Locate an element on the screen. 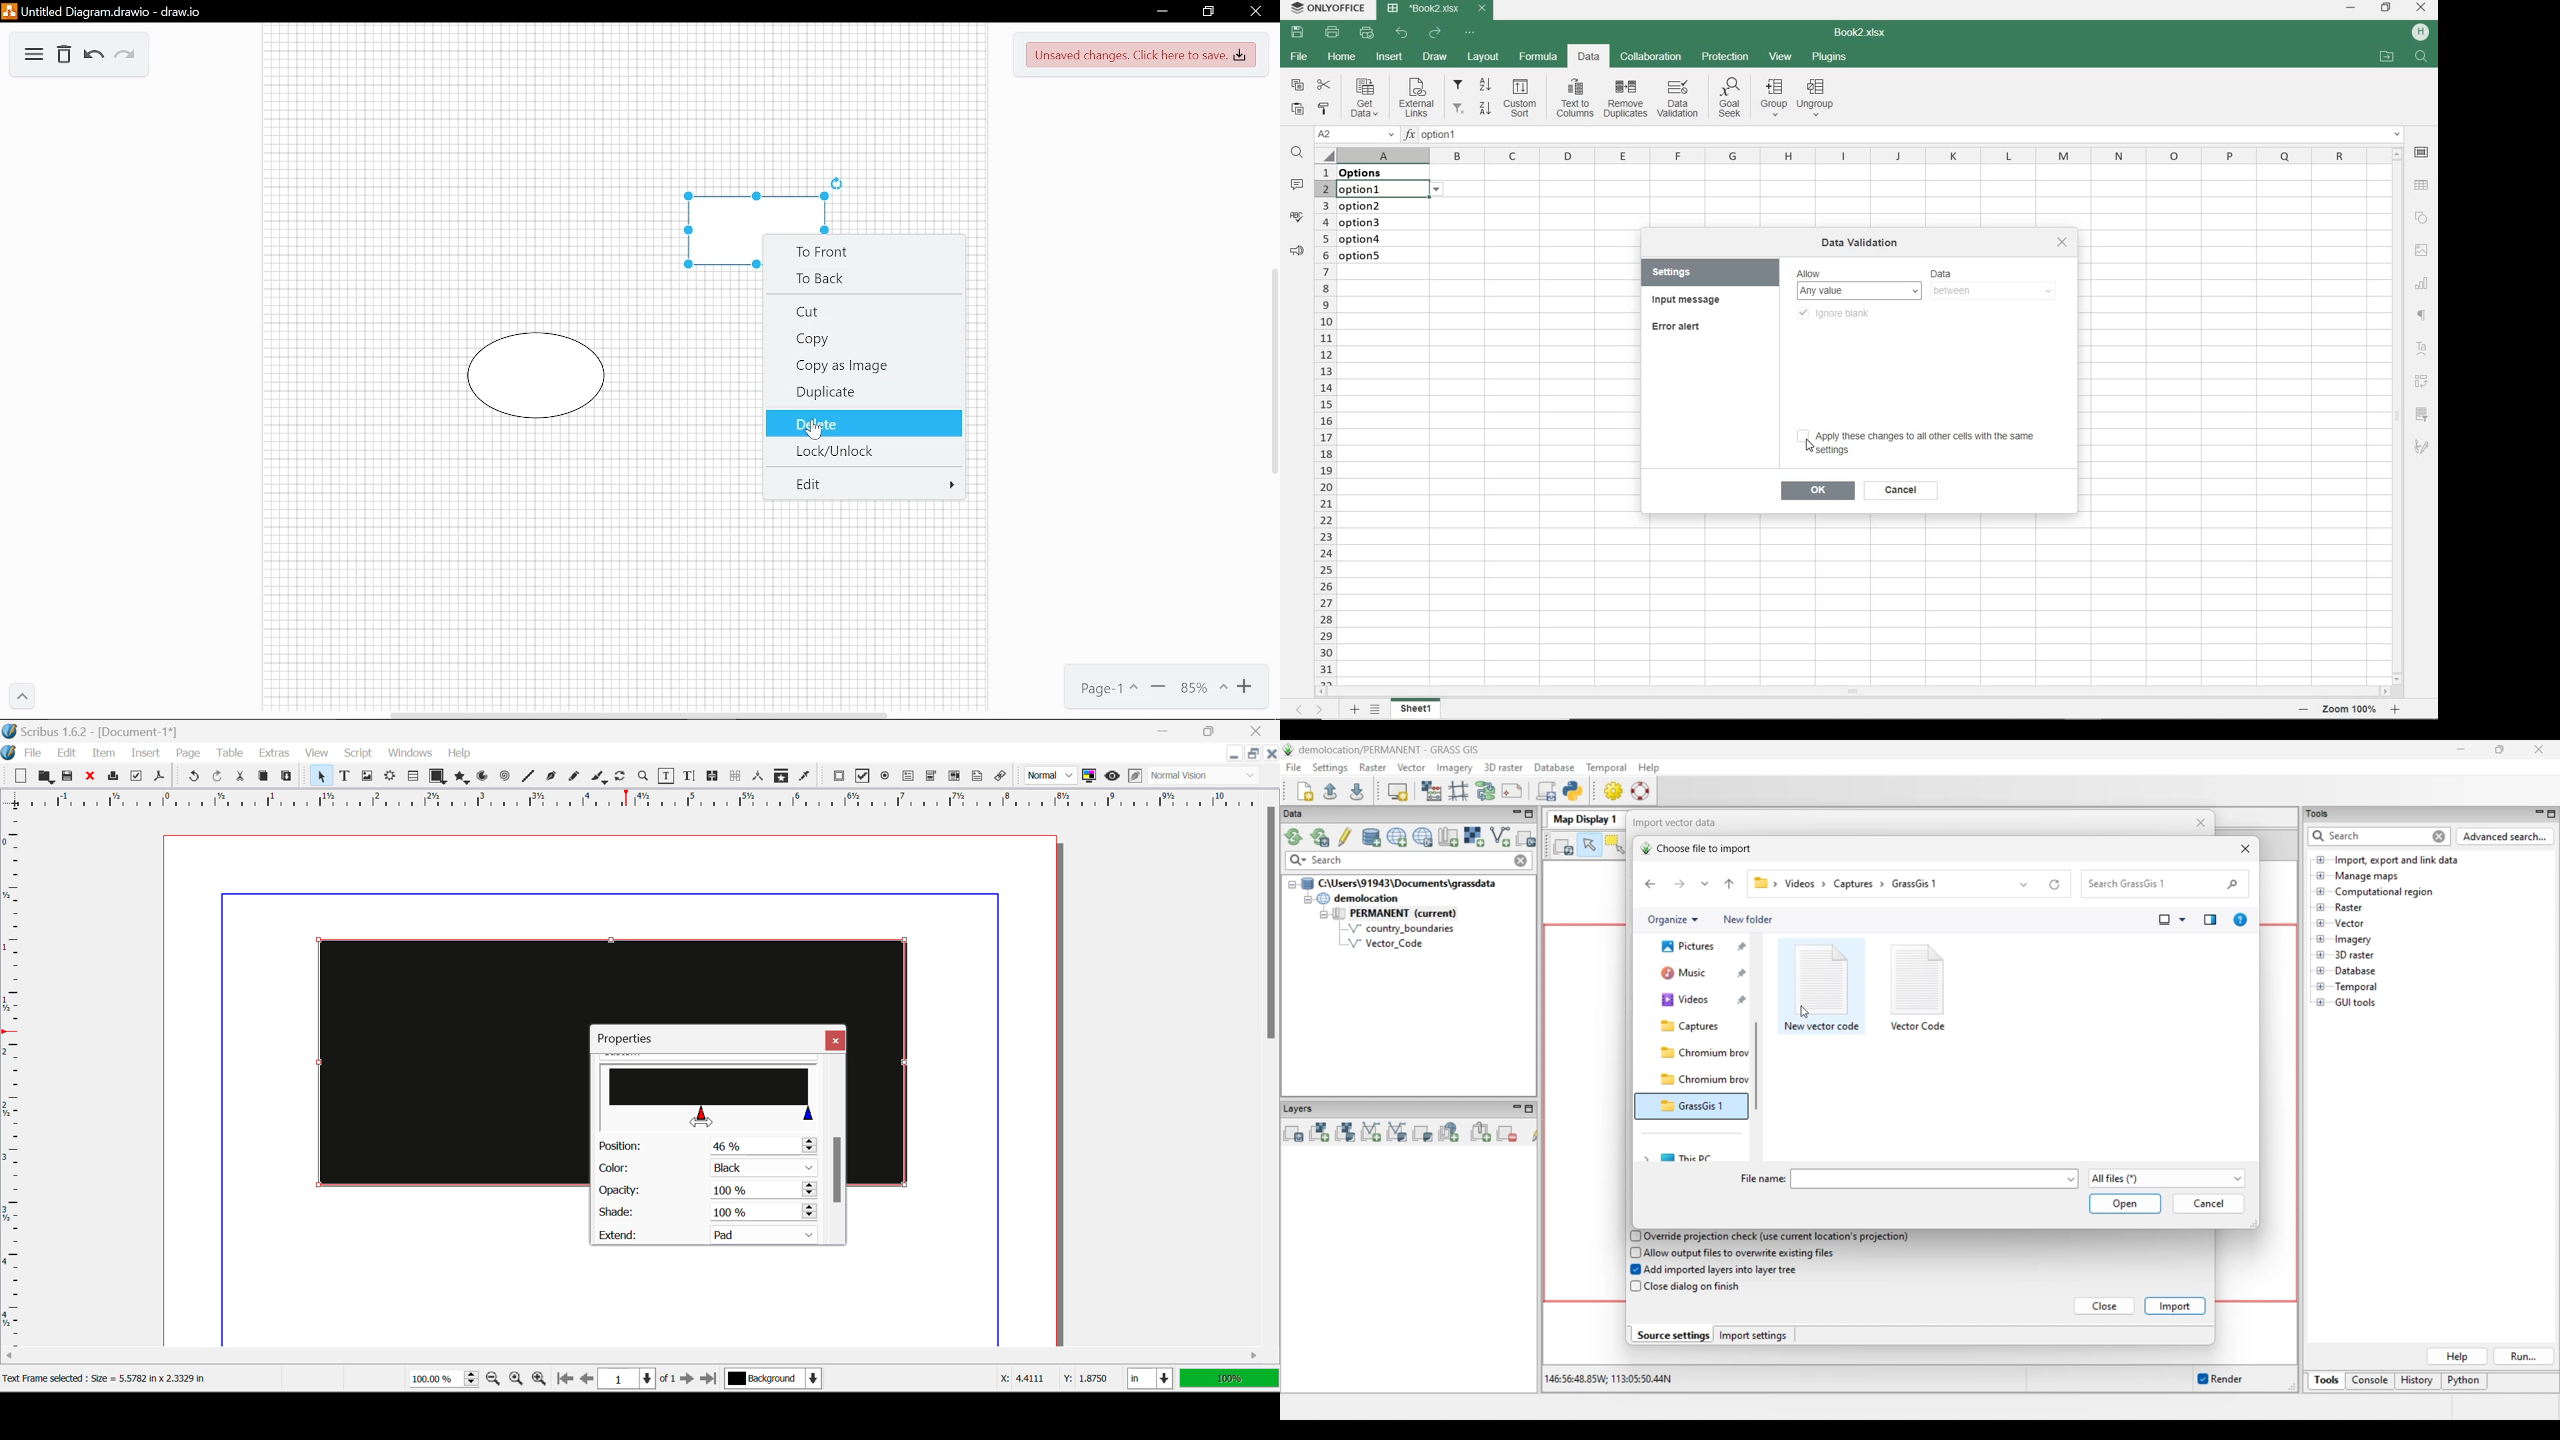  DATA is located at coordinates (1590, 58).